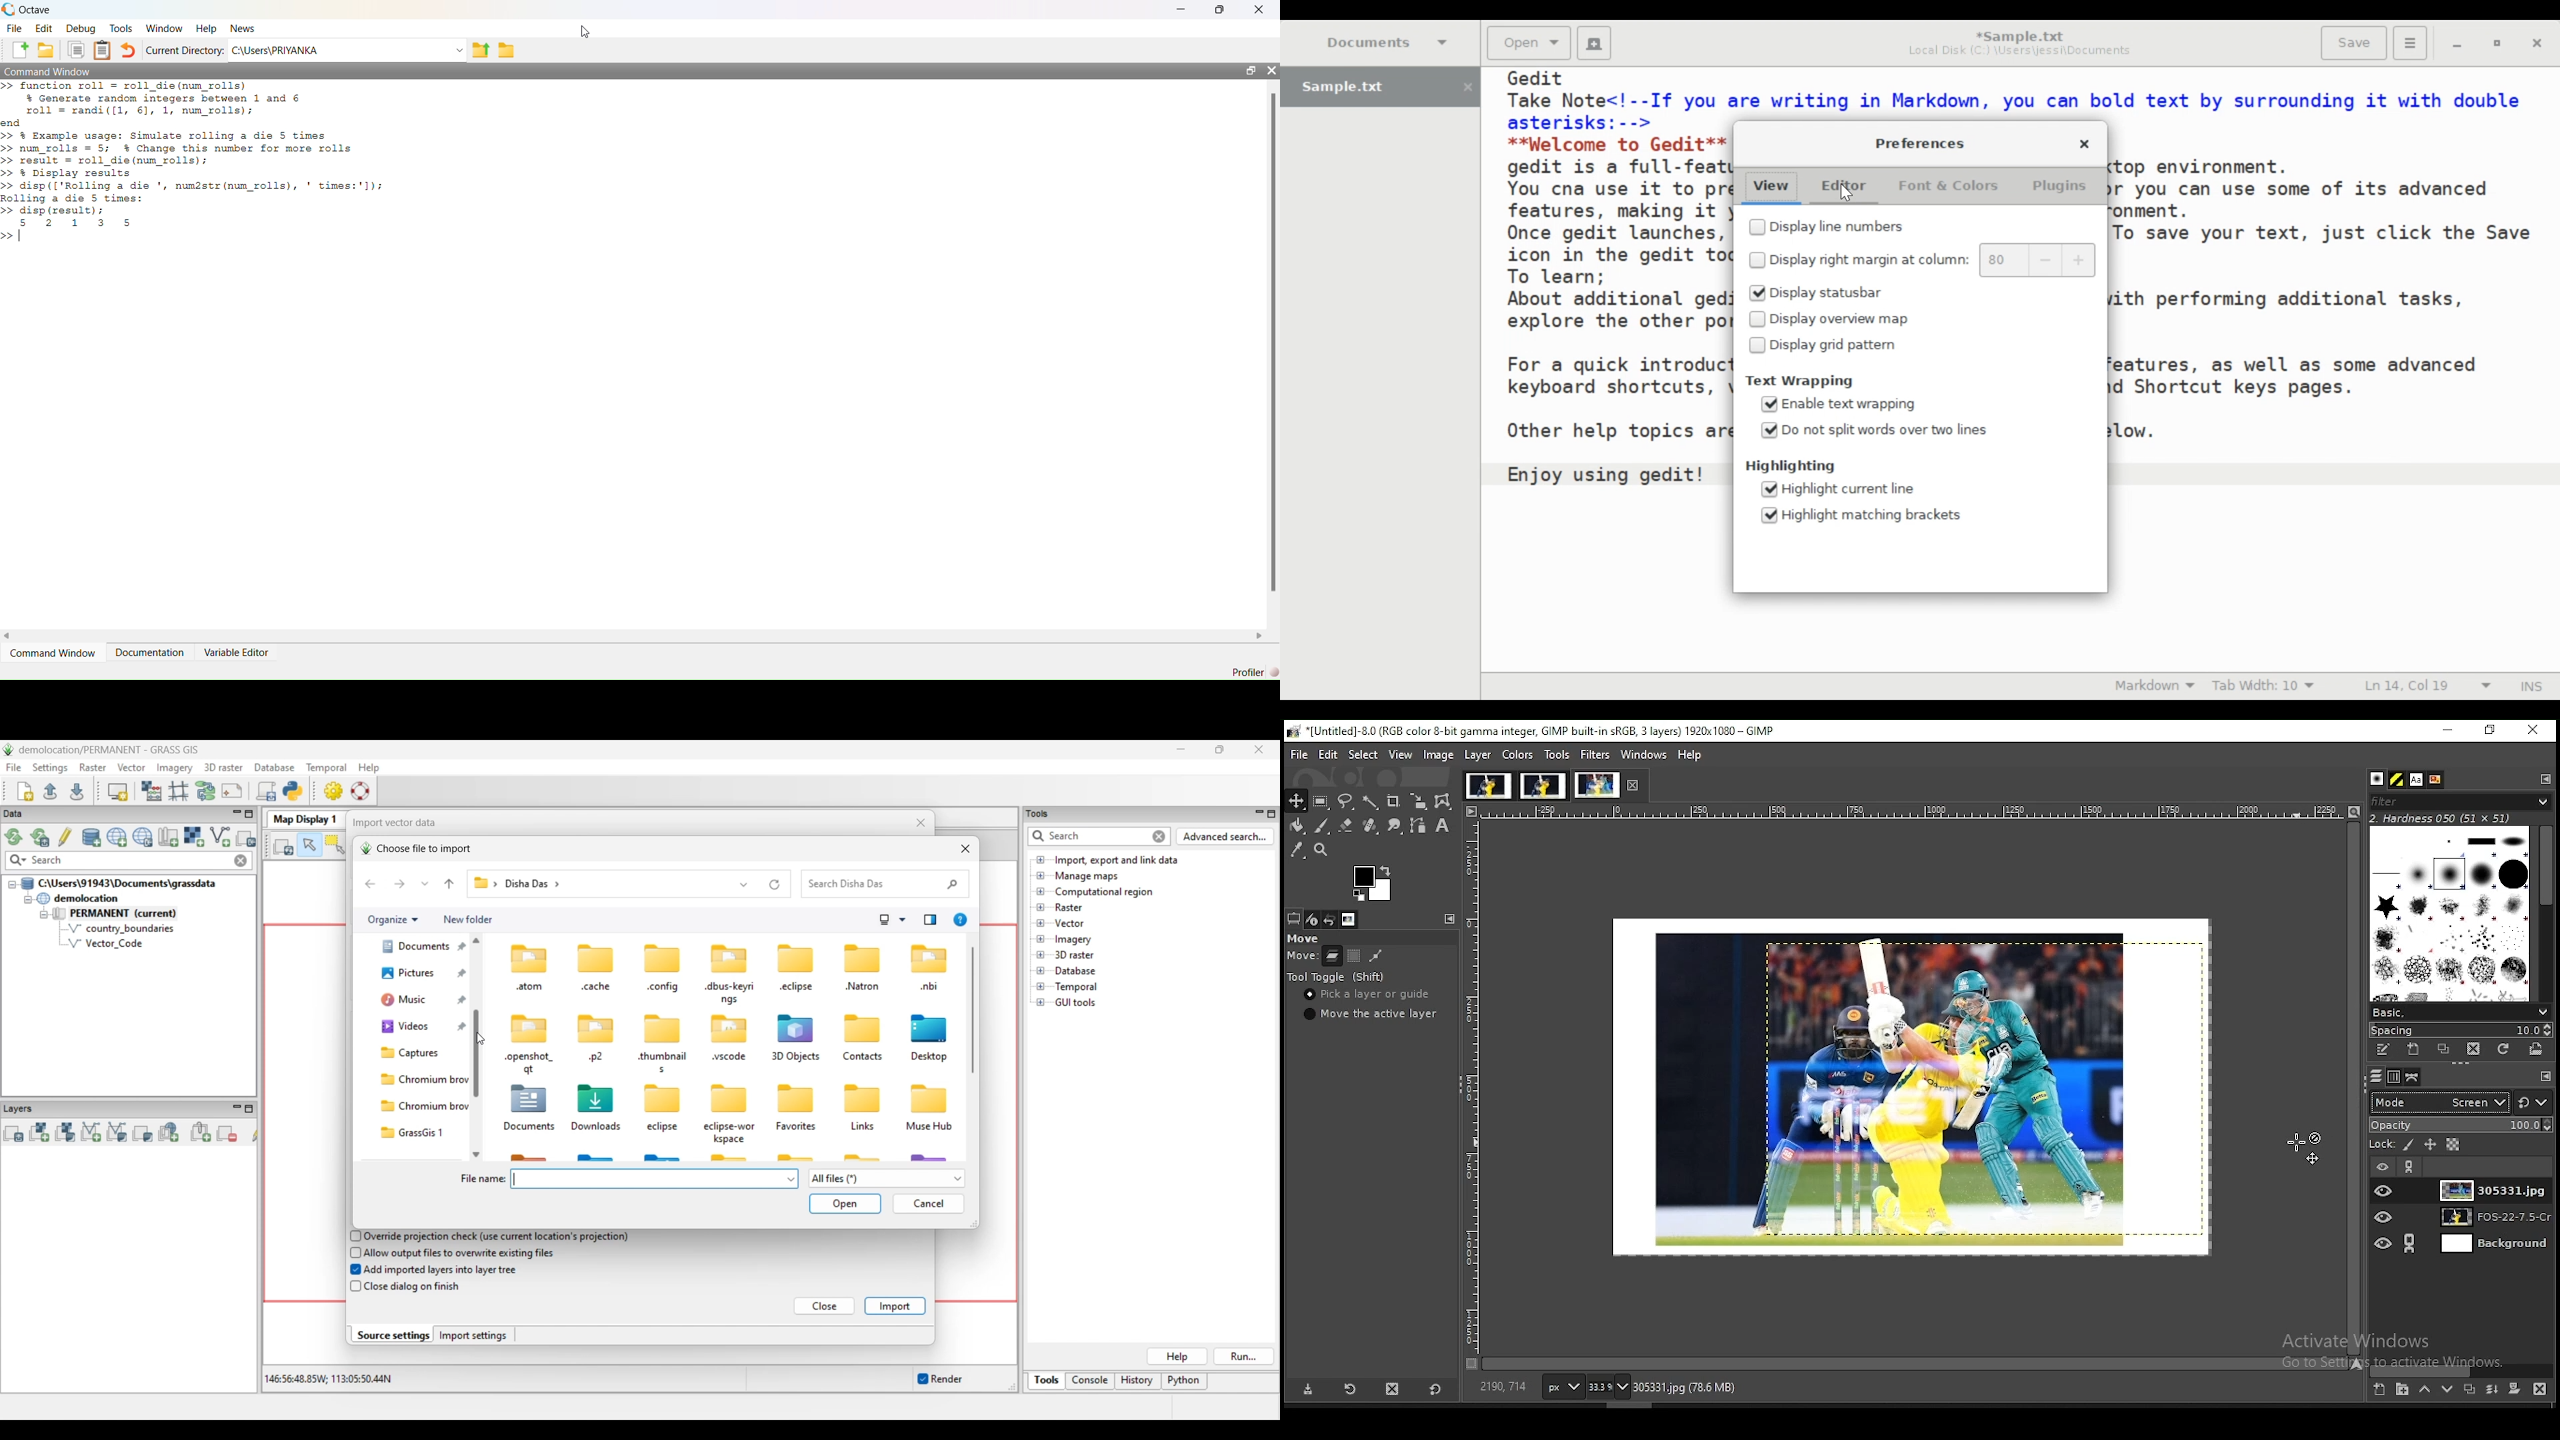 Image resolution: width=2576 pixels, height=1456 pixels. I want to click on move layers, so click(1333, 956).